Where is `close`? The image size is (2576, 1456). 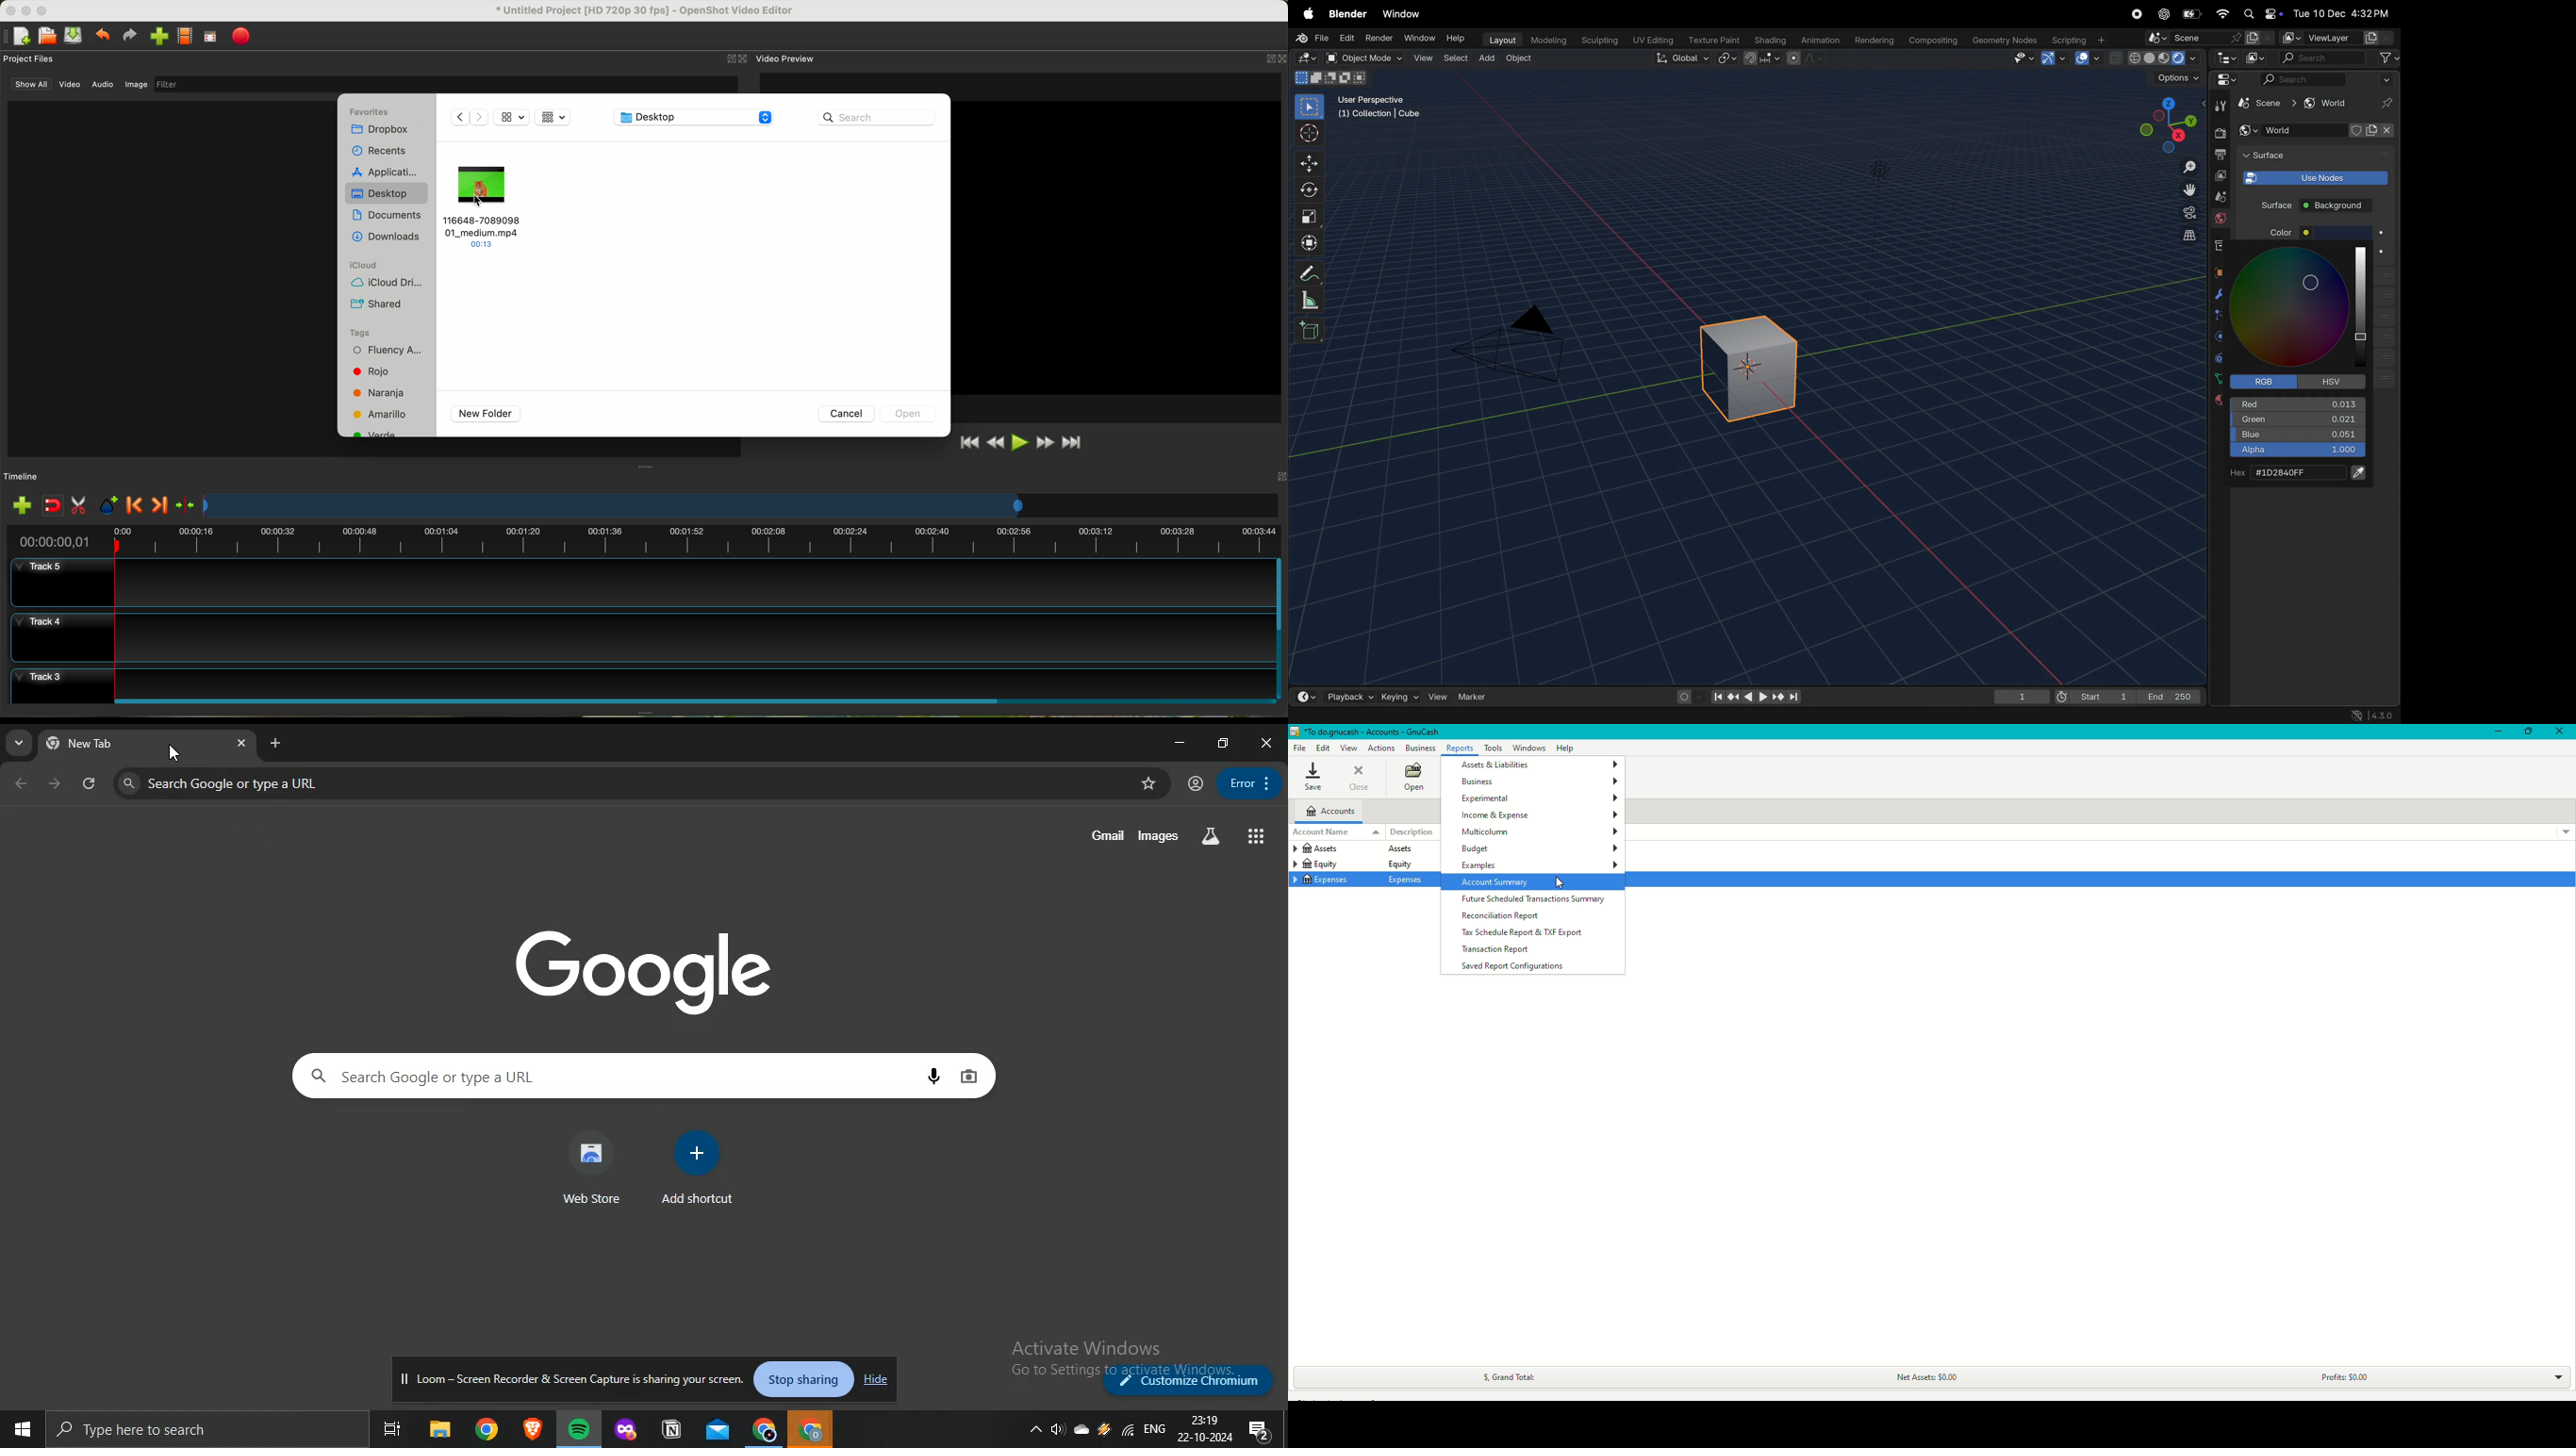
close is located at coordinates (738, 59).